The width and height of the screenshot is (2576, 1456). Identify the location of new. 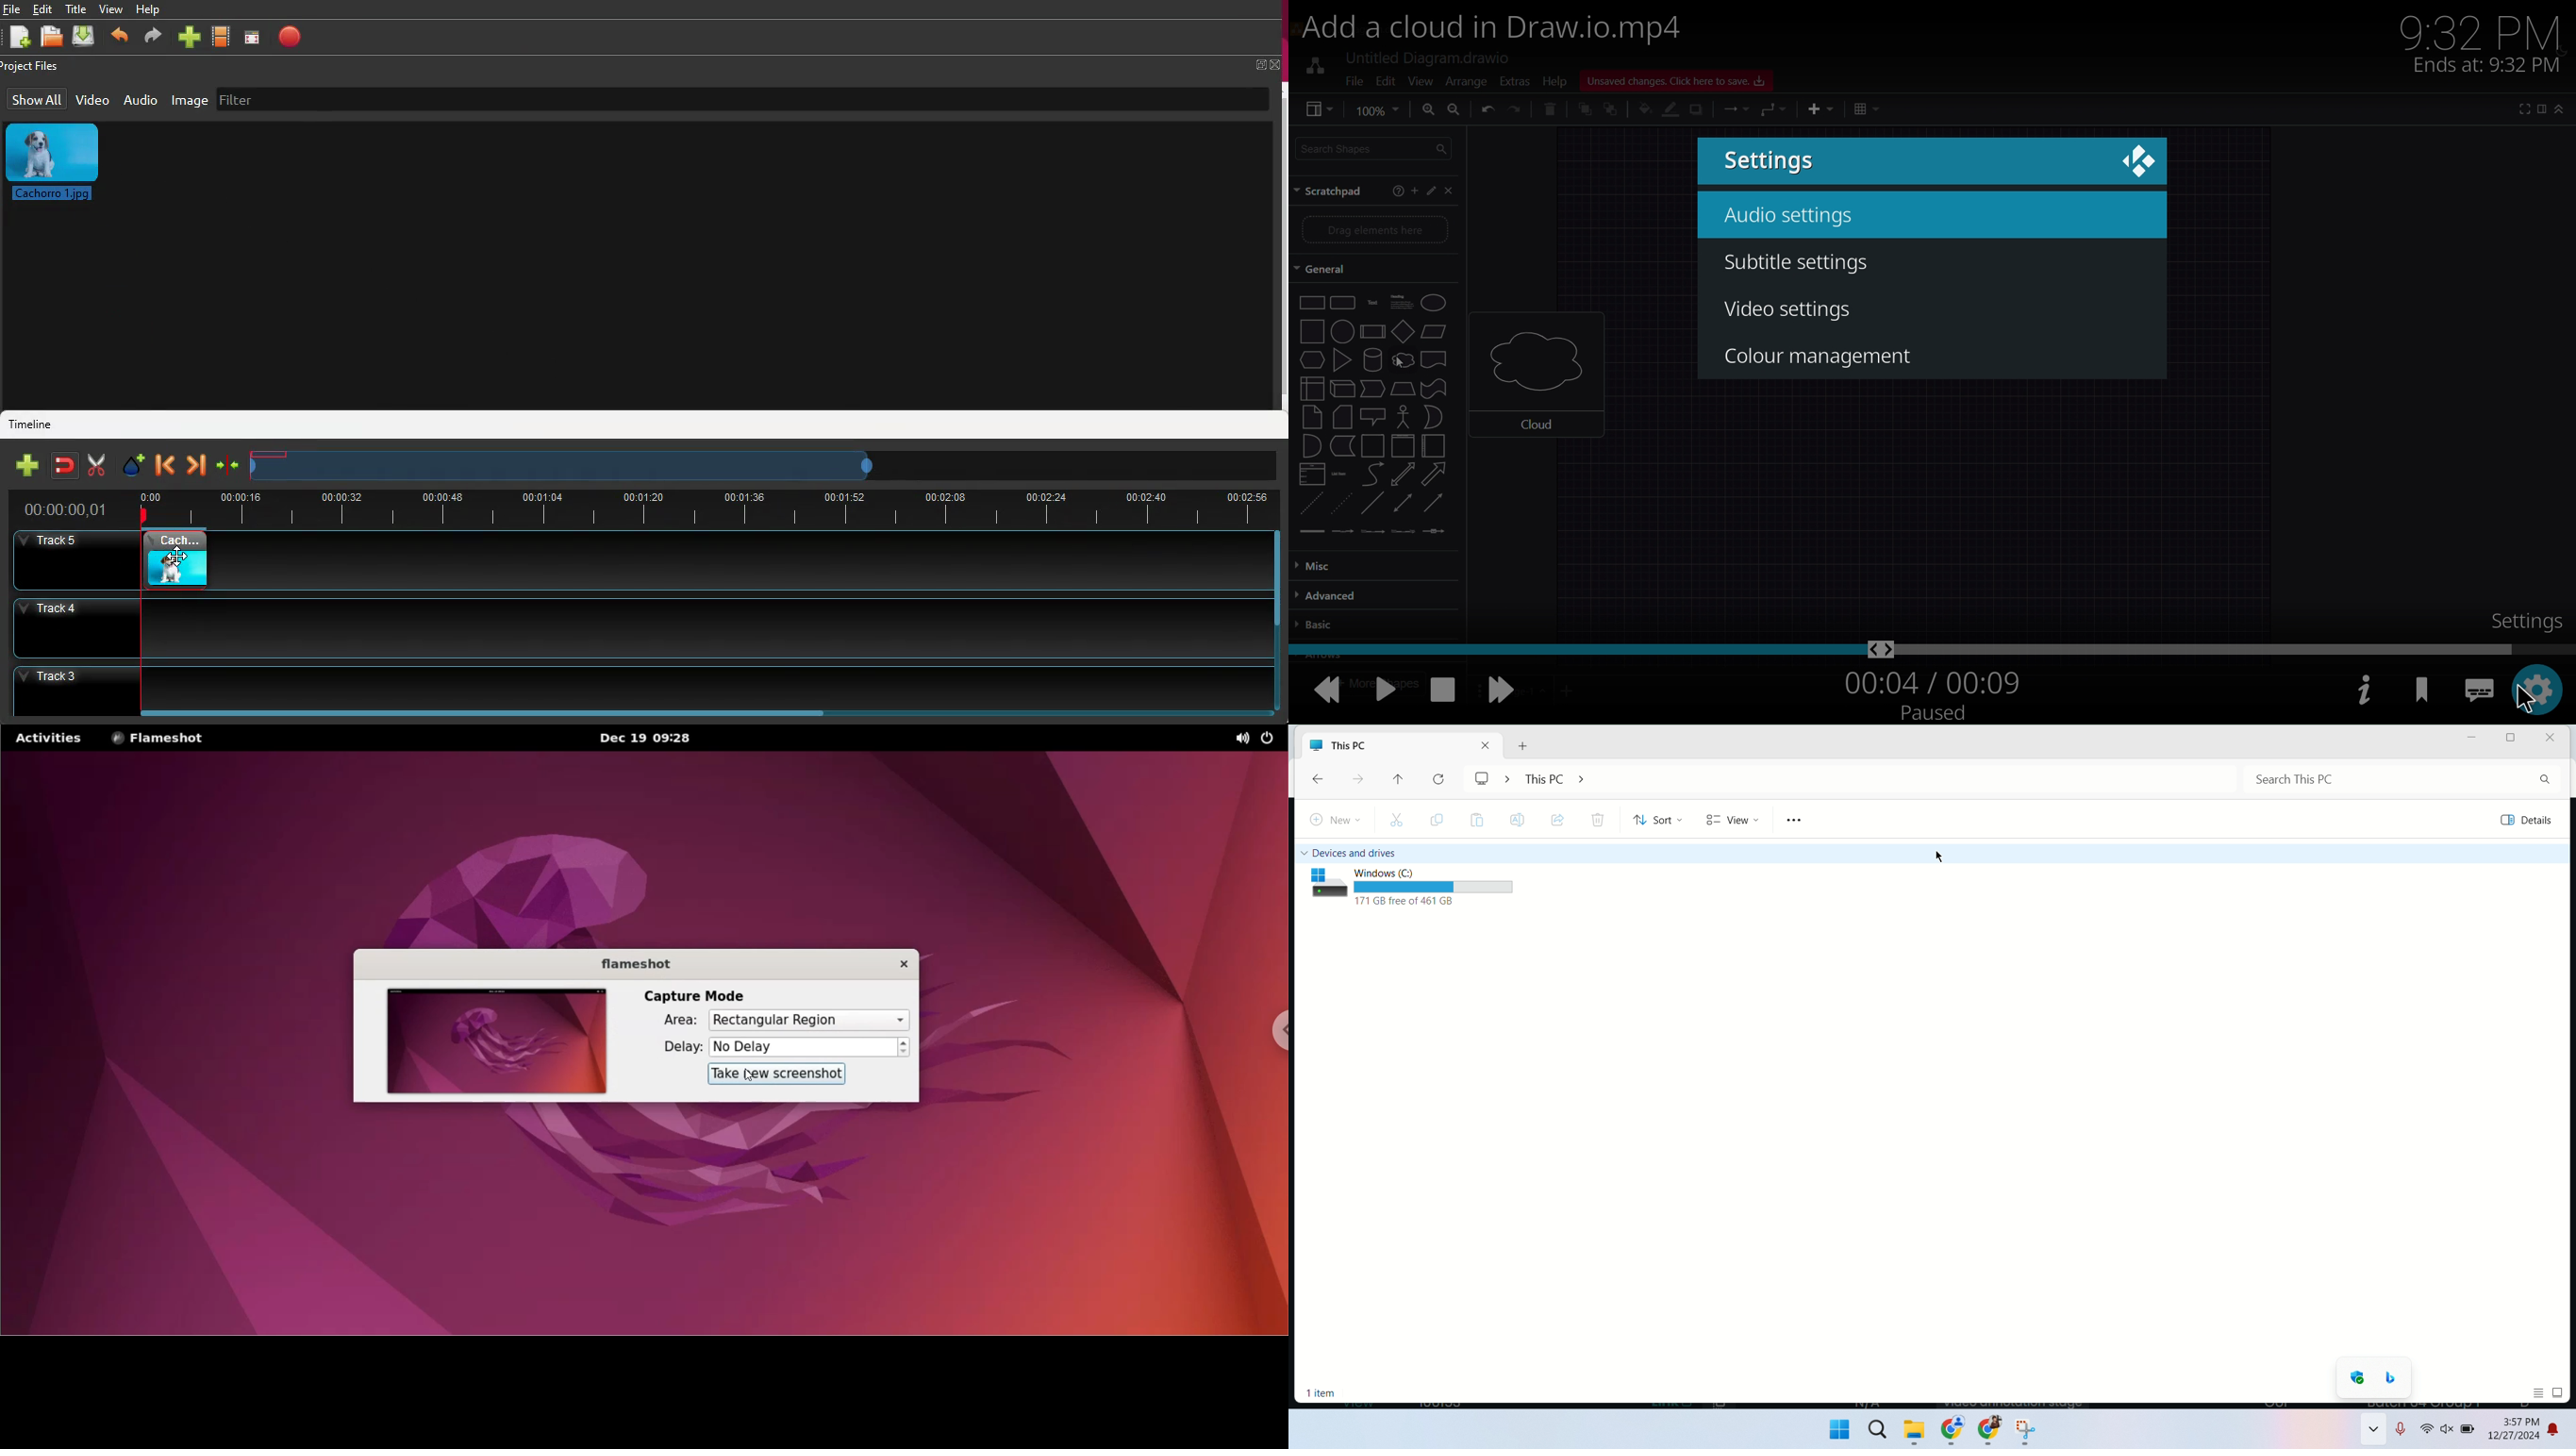
(1331, 818).